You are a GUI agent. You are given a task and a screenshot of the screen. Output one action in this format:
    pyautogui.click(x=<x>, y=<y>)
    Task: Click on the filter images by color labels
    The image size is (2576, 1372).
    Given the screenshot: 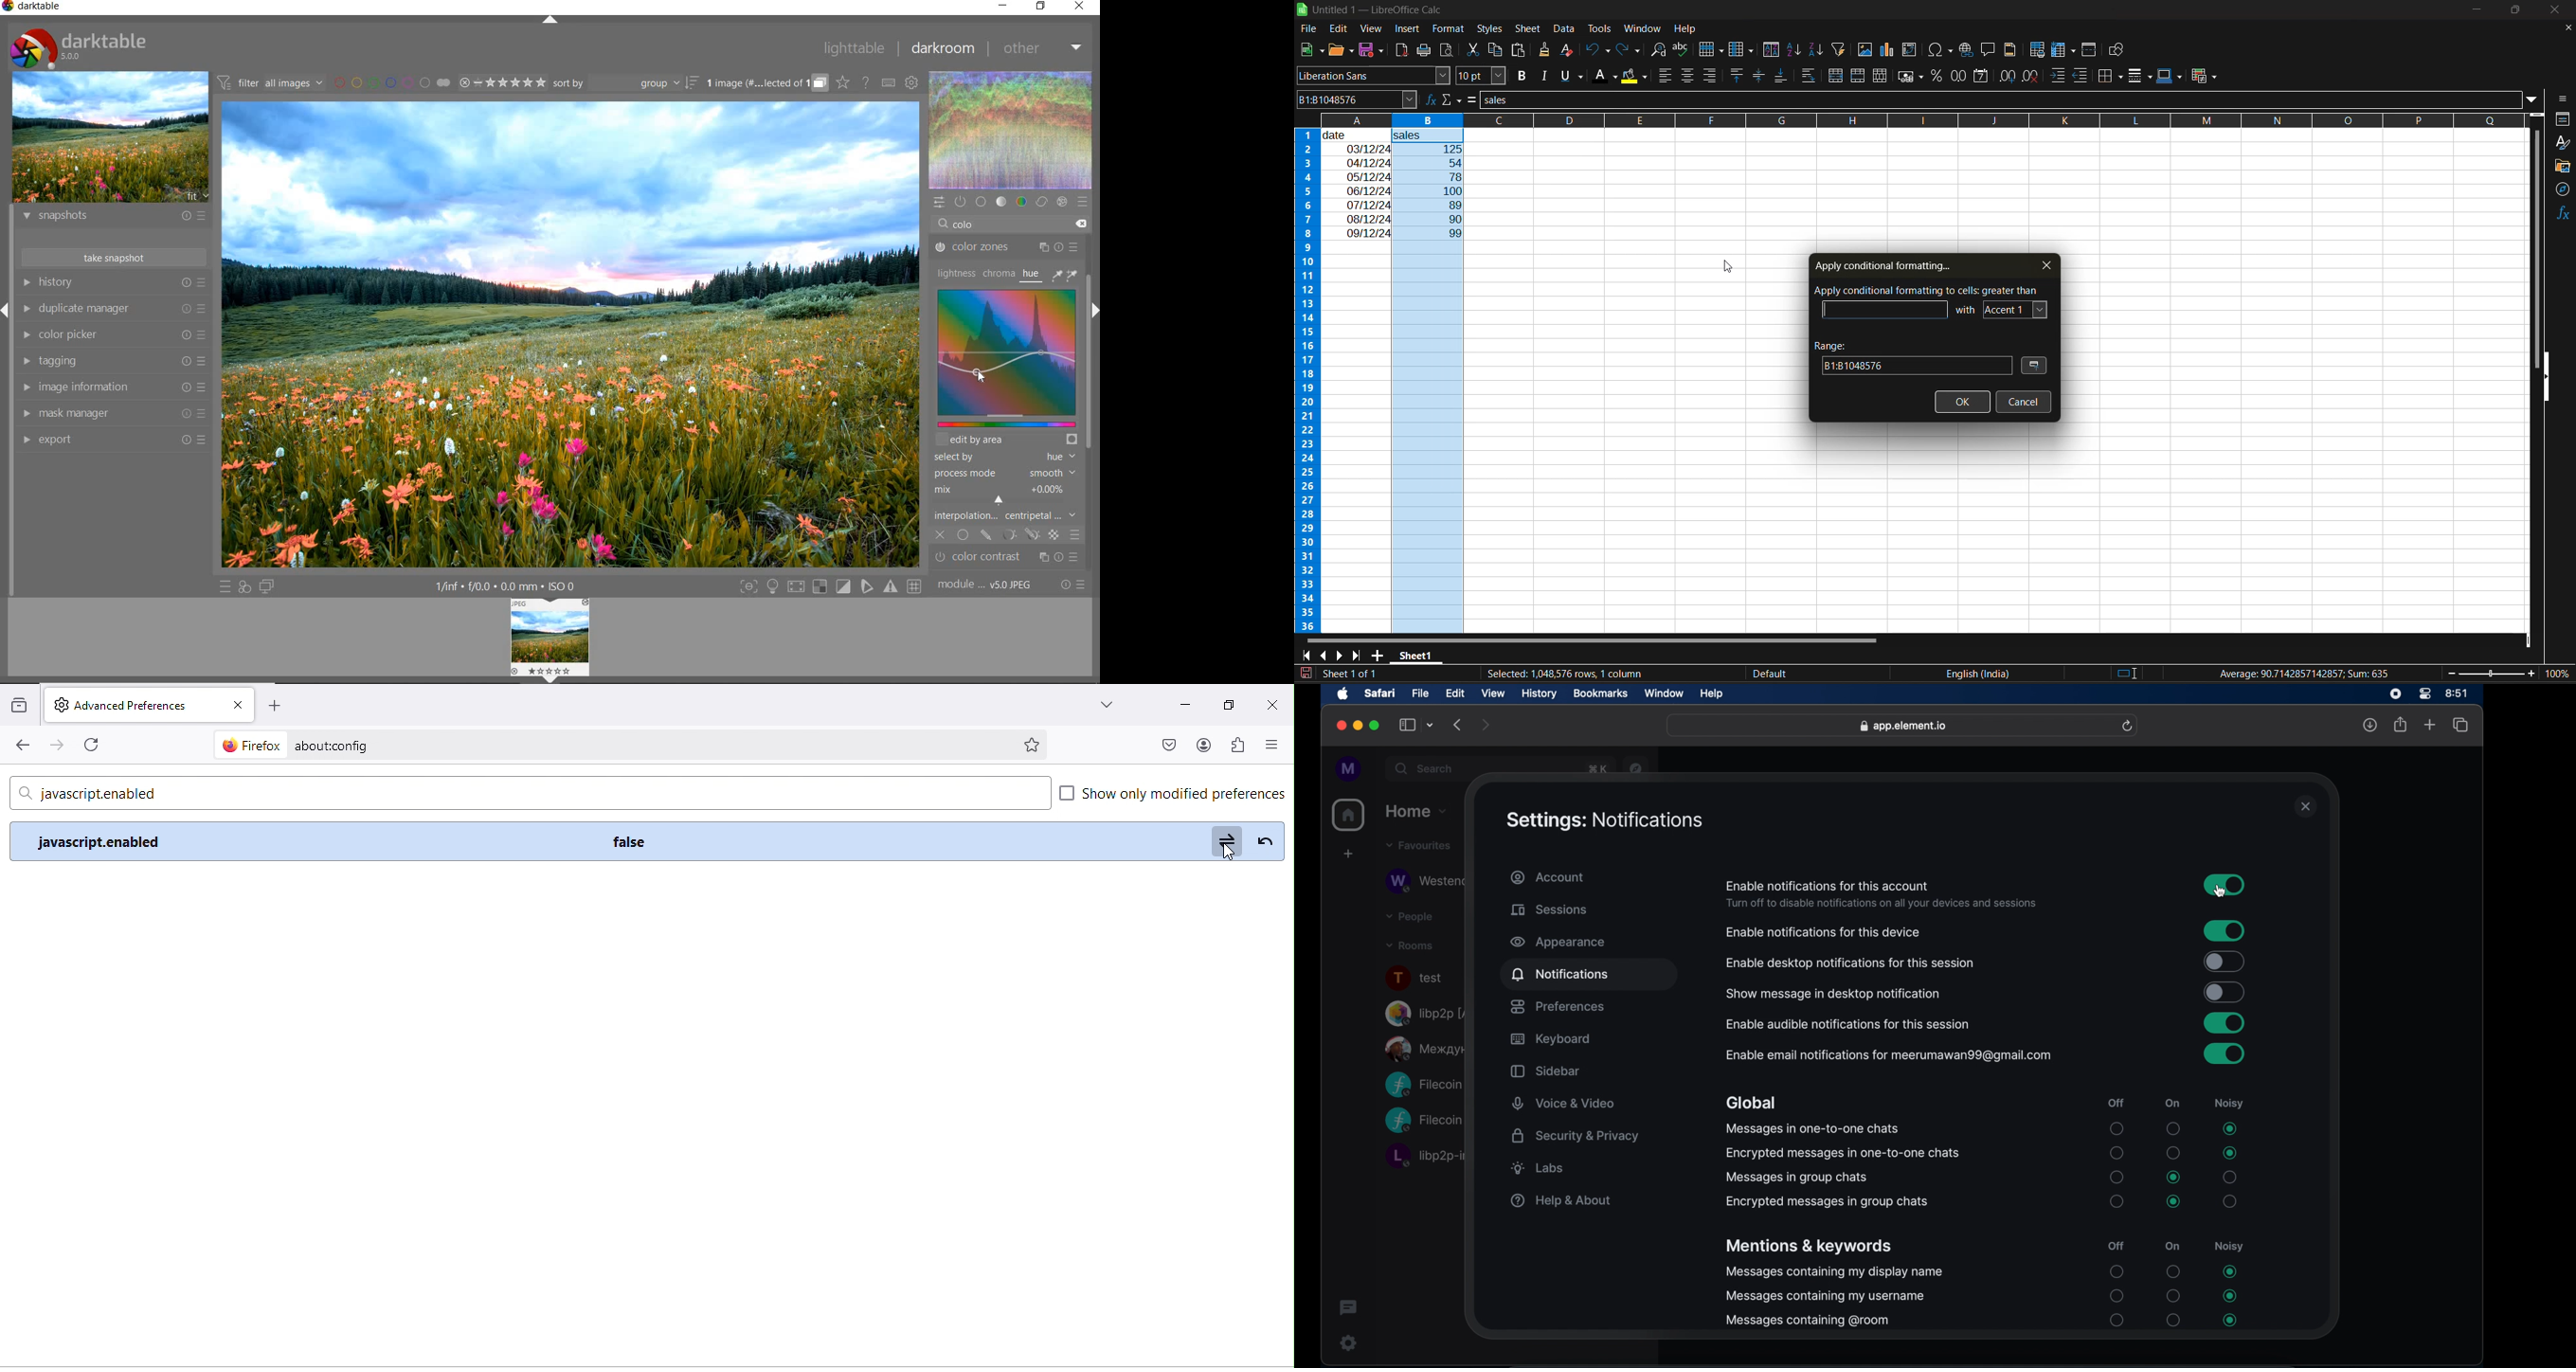 What is the action you would take?
    pyautogui.click(x=391, y=83)
    